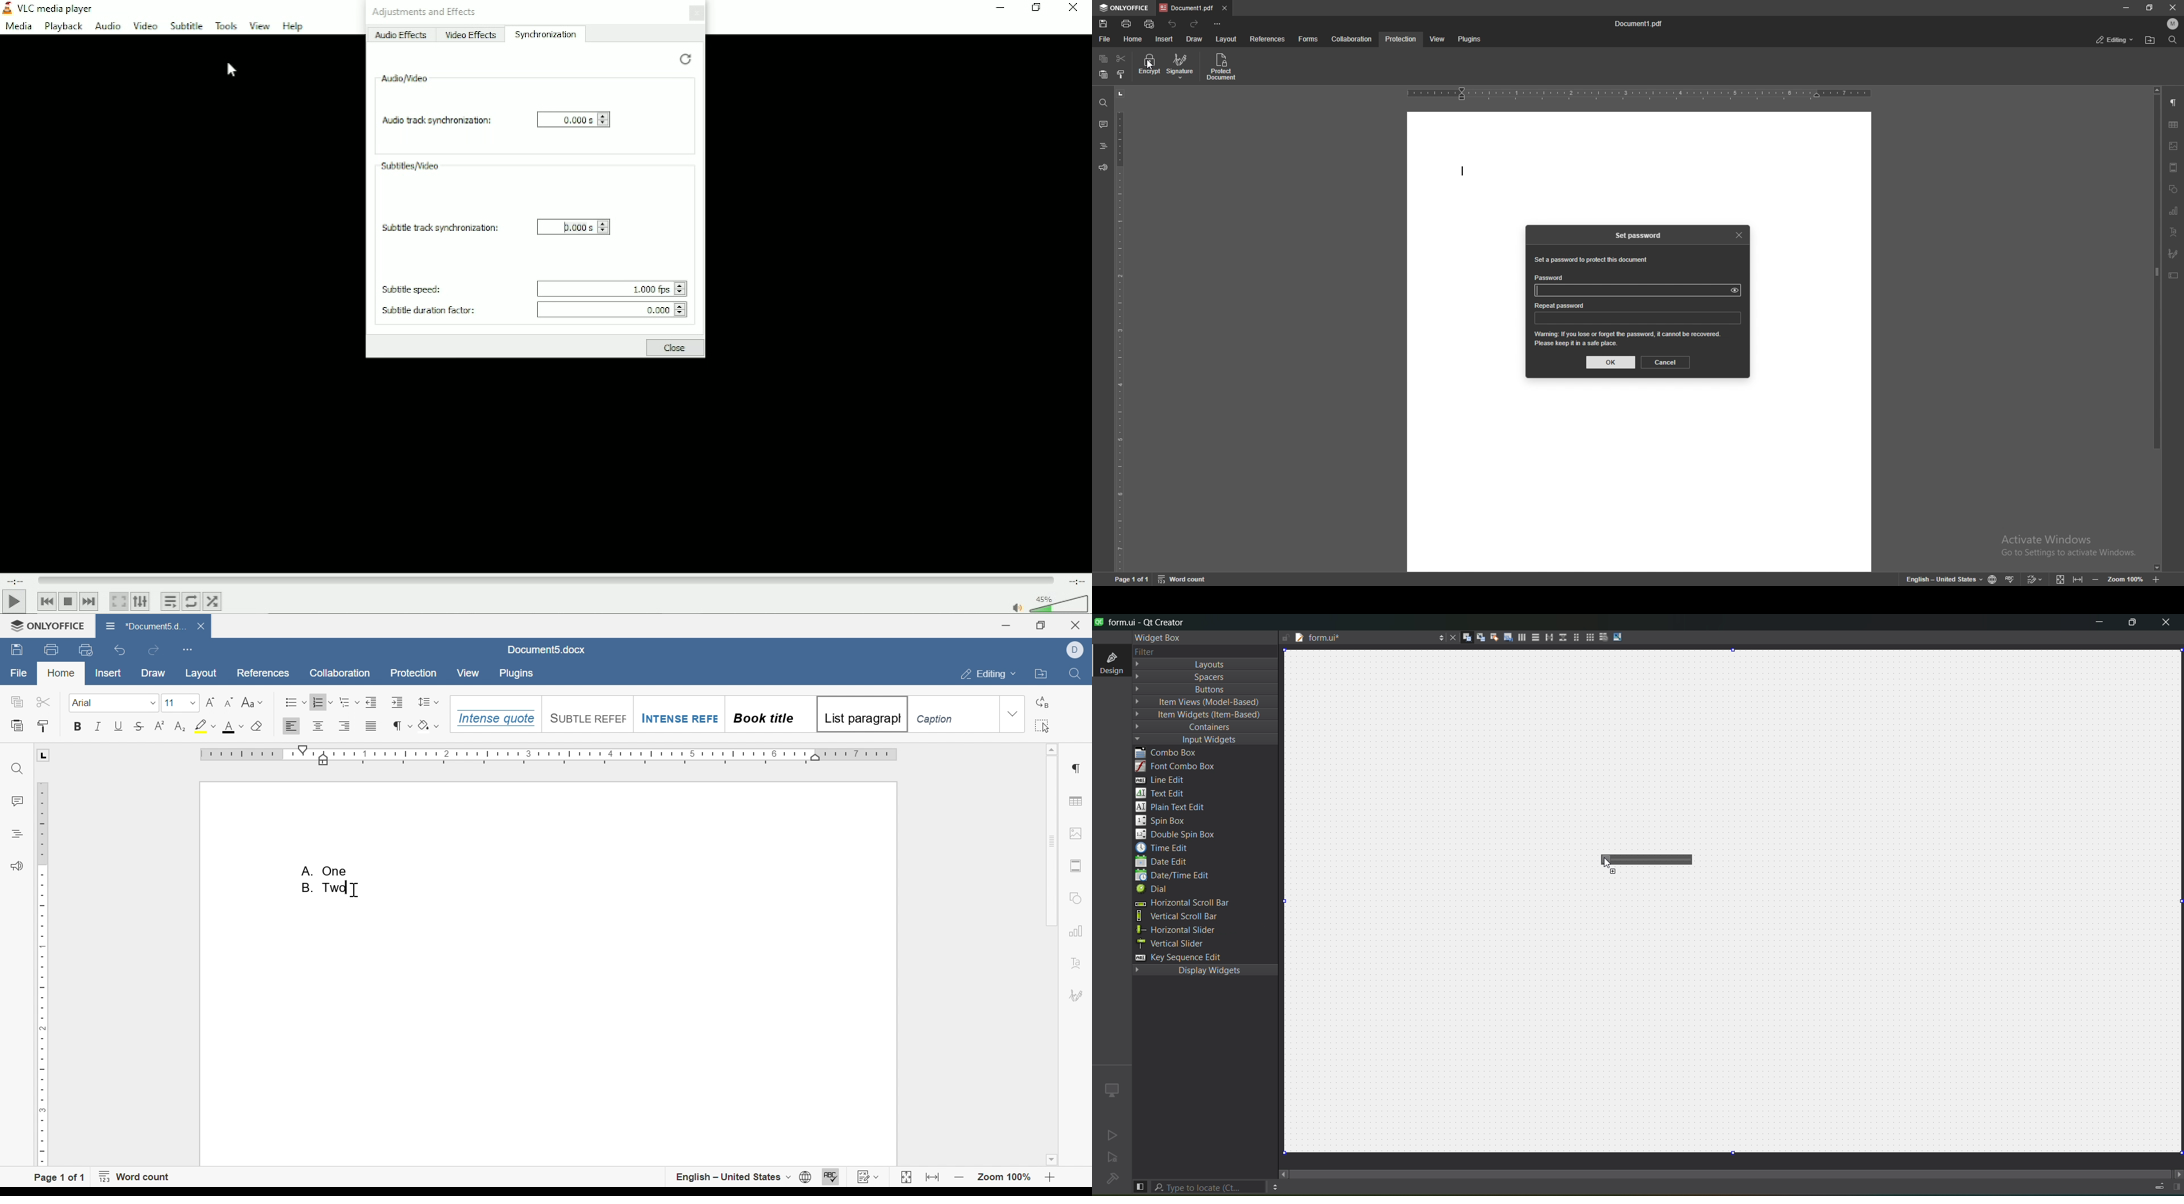 This screenshot has width=2184, height=1204. Describe the element at coordinates (1193, 690) in the screenshot. I see `button` at that location.